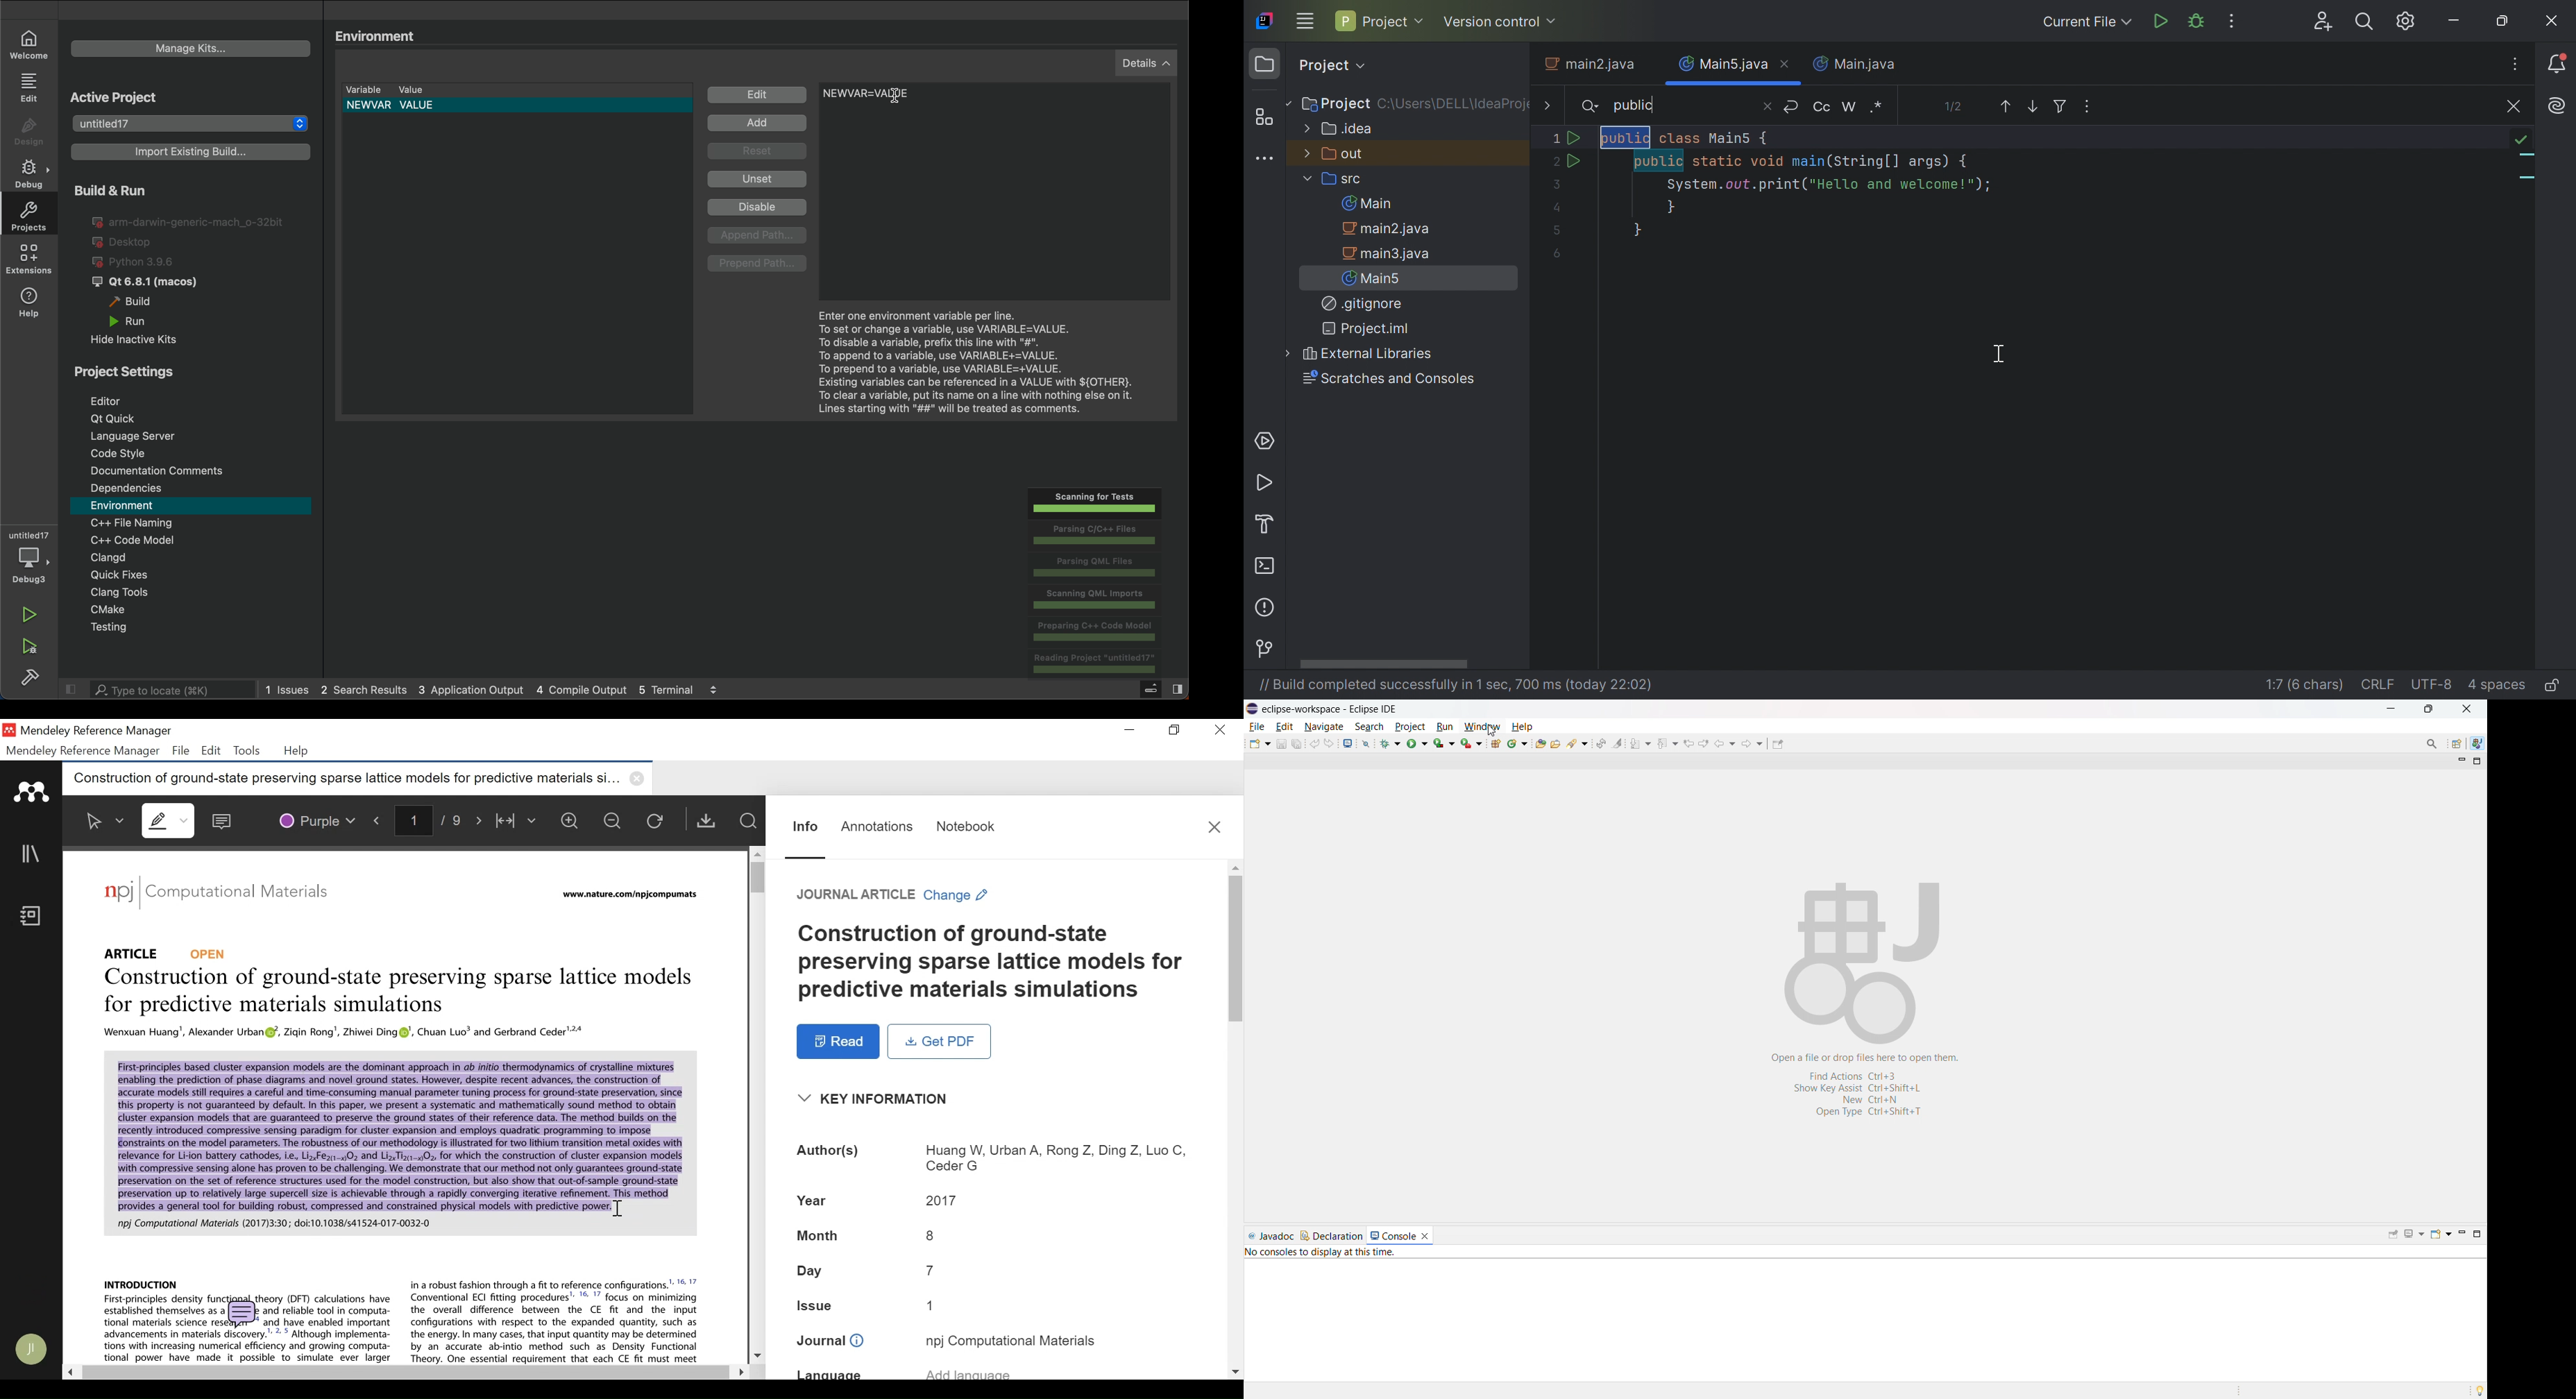 This screenshot has height=1400, width=2576. What do you see at coordinates (1496, 743) in the screenshot?
I see `new java package` at bounding box center [1496, 743].